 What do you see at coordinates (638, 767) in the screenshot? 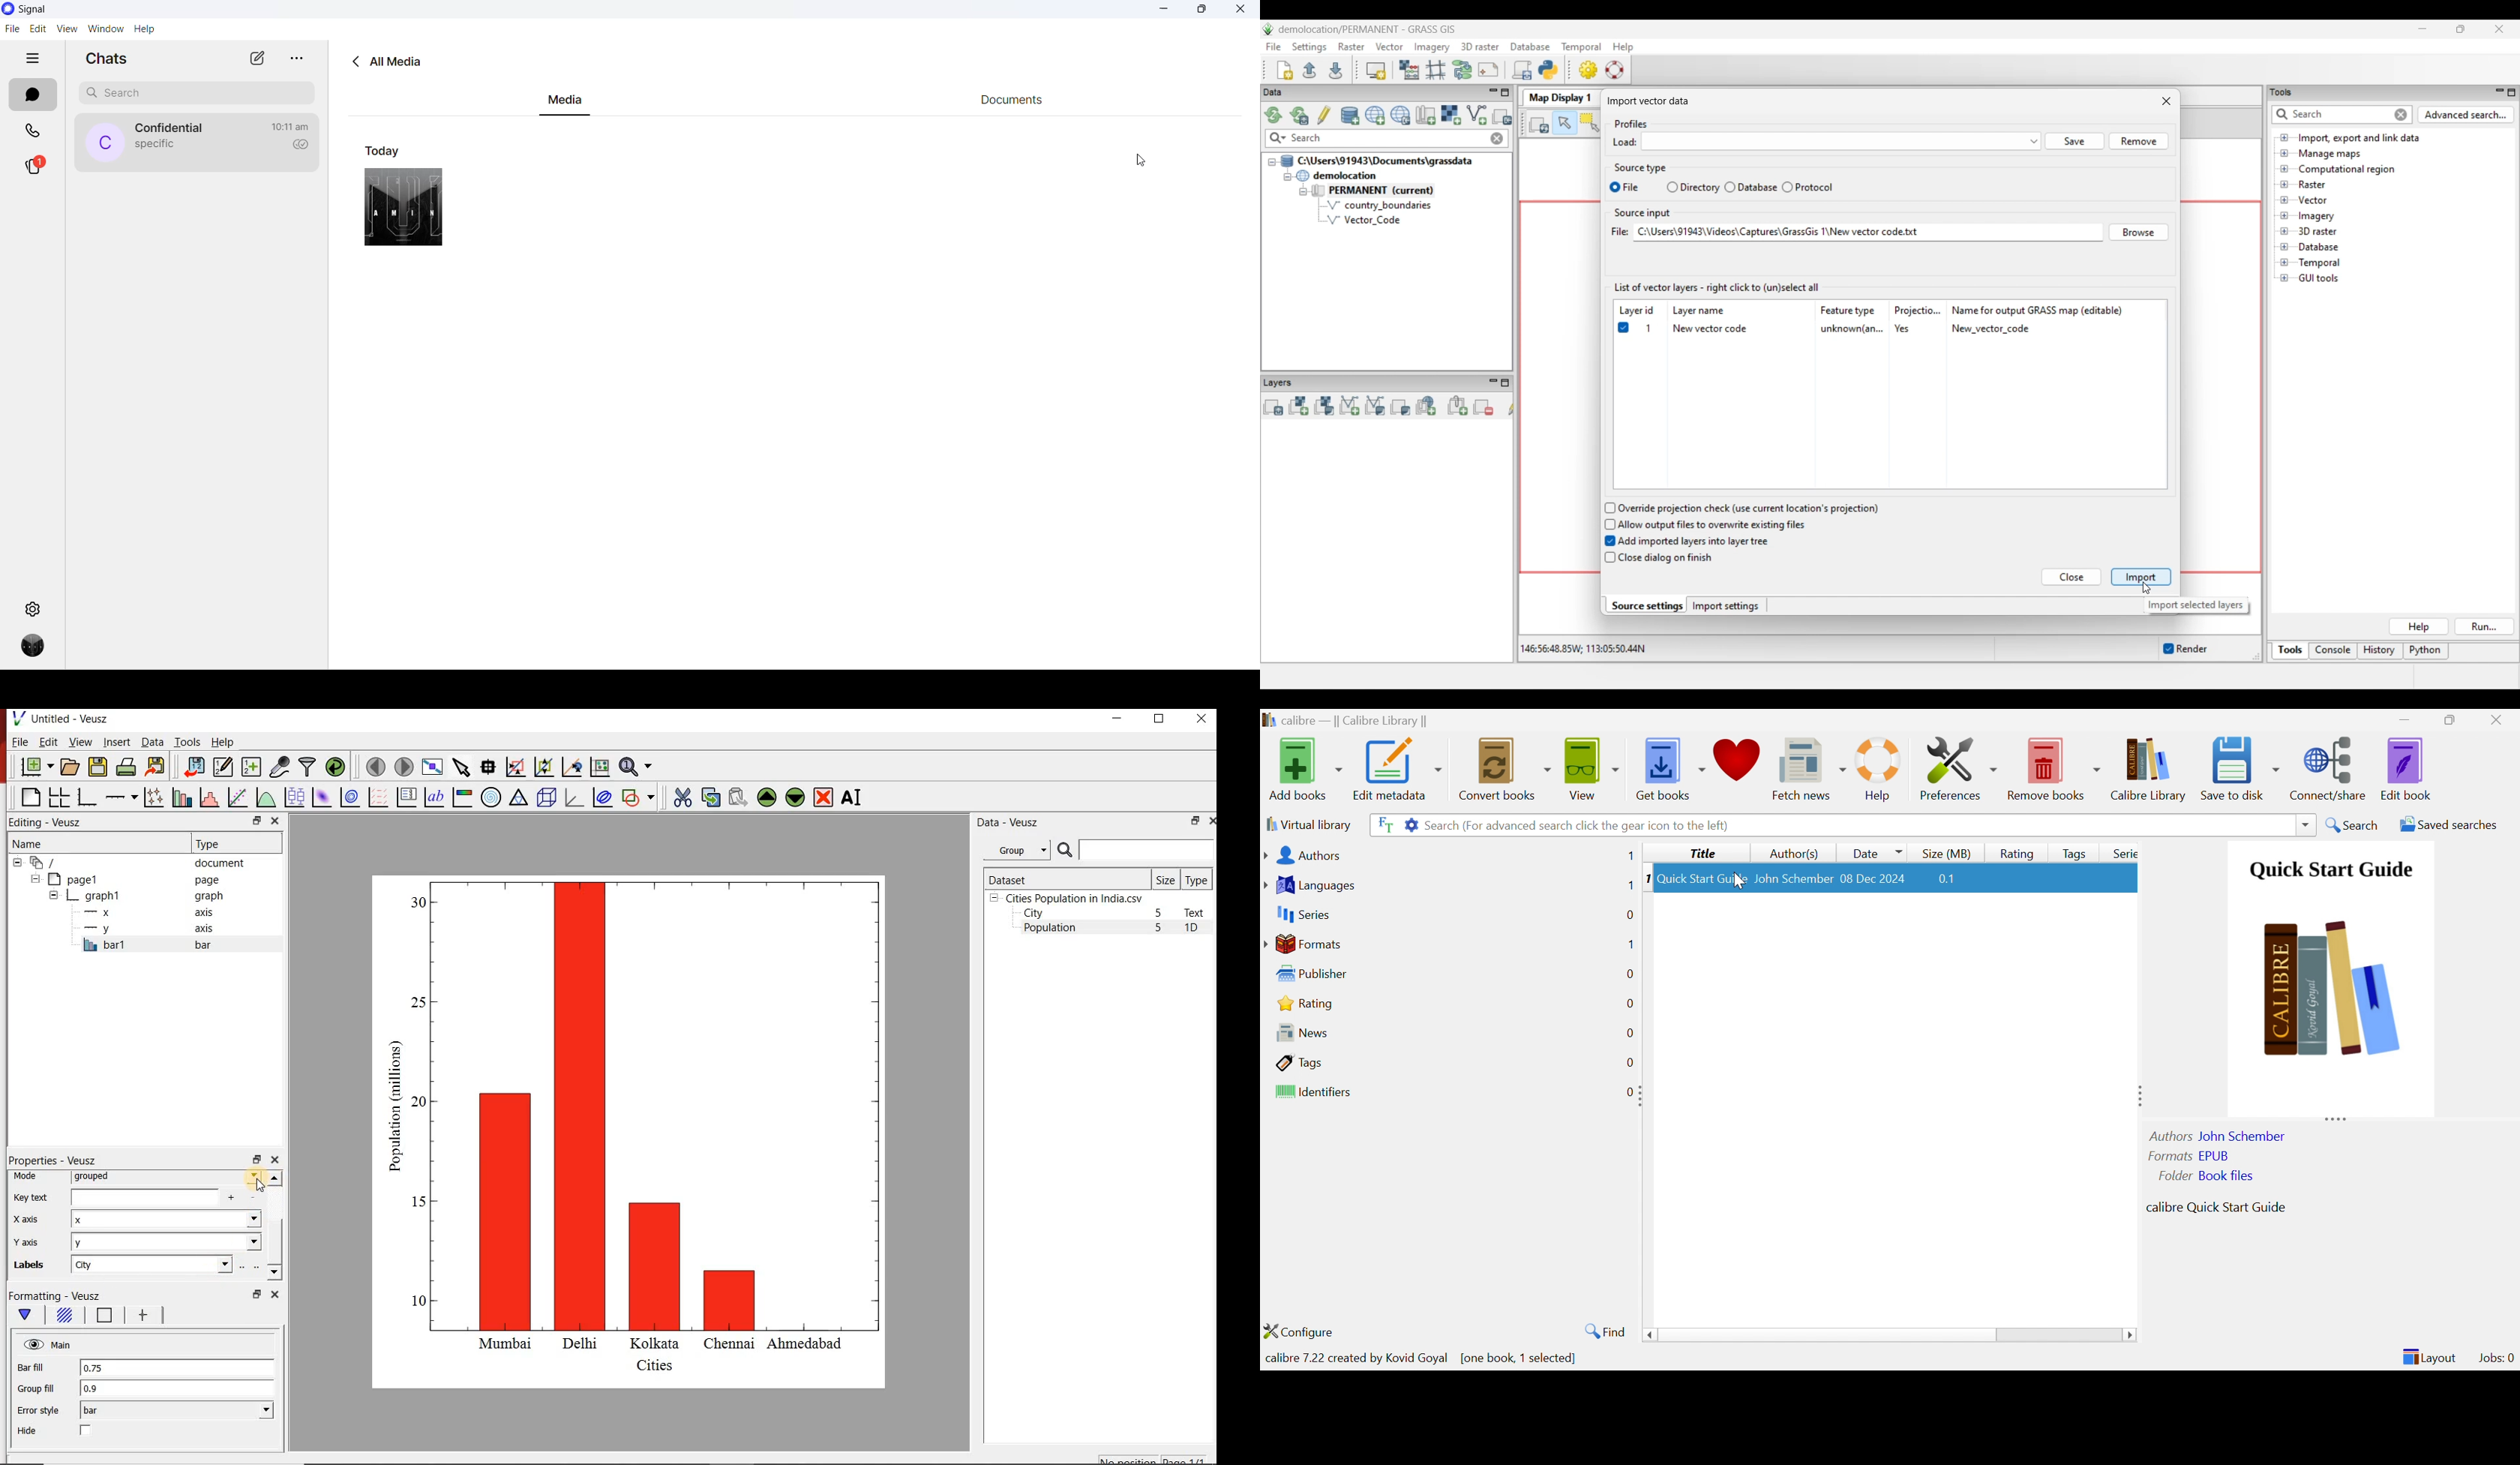
I see `zoom functions menu` at bounding box center [638, 767].